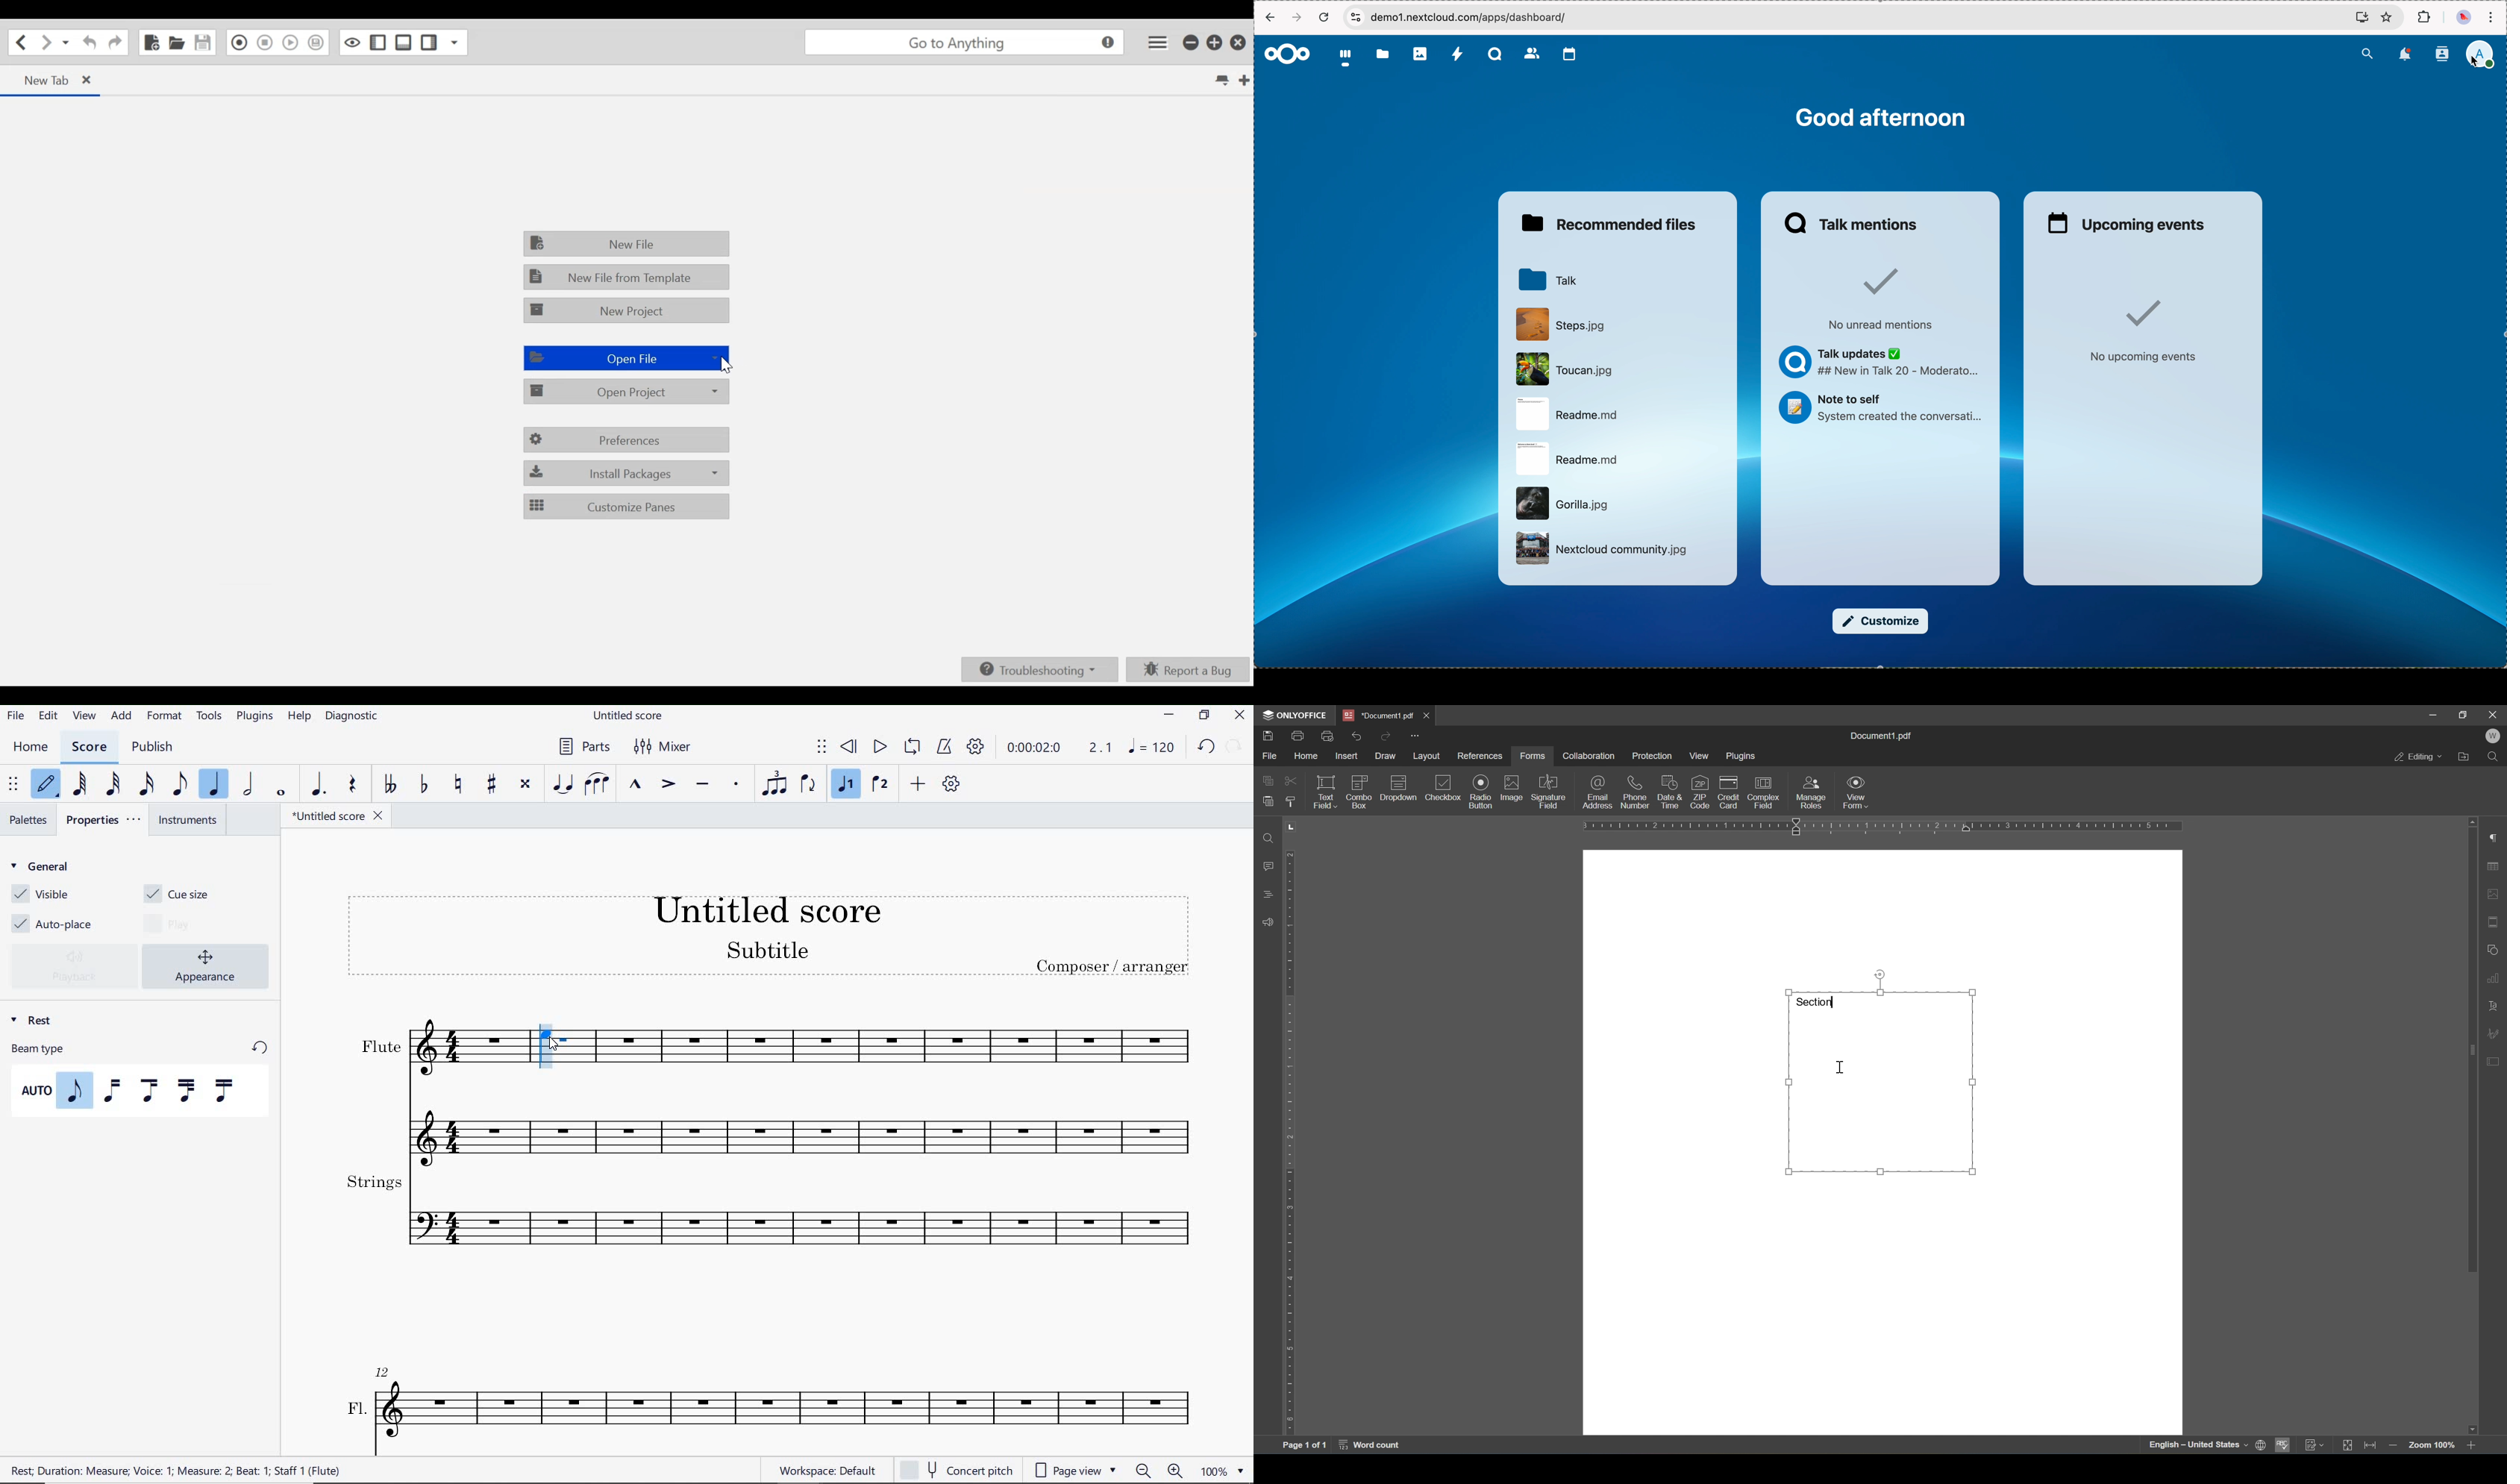 The width and height of the screenshot is (2520, 1484). Describe the element at coordinates (769, 936) in the screenshot. I see `title` at that location.